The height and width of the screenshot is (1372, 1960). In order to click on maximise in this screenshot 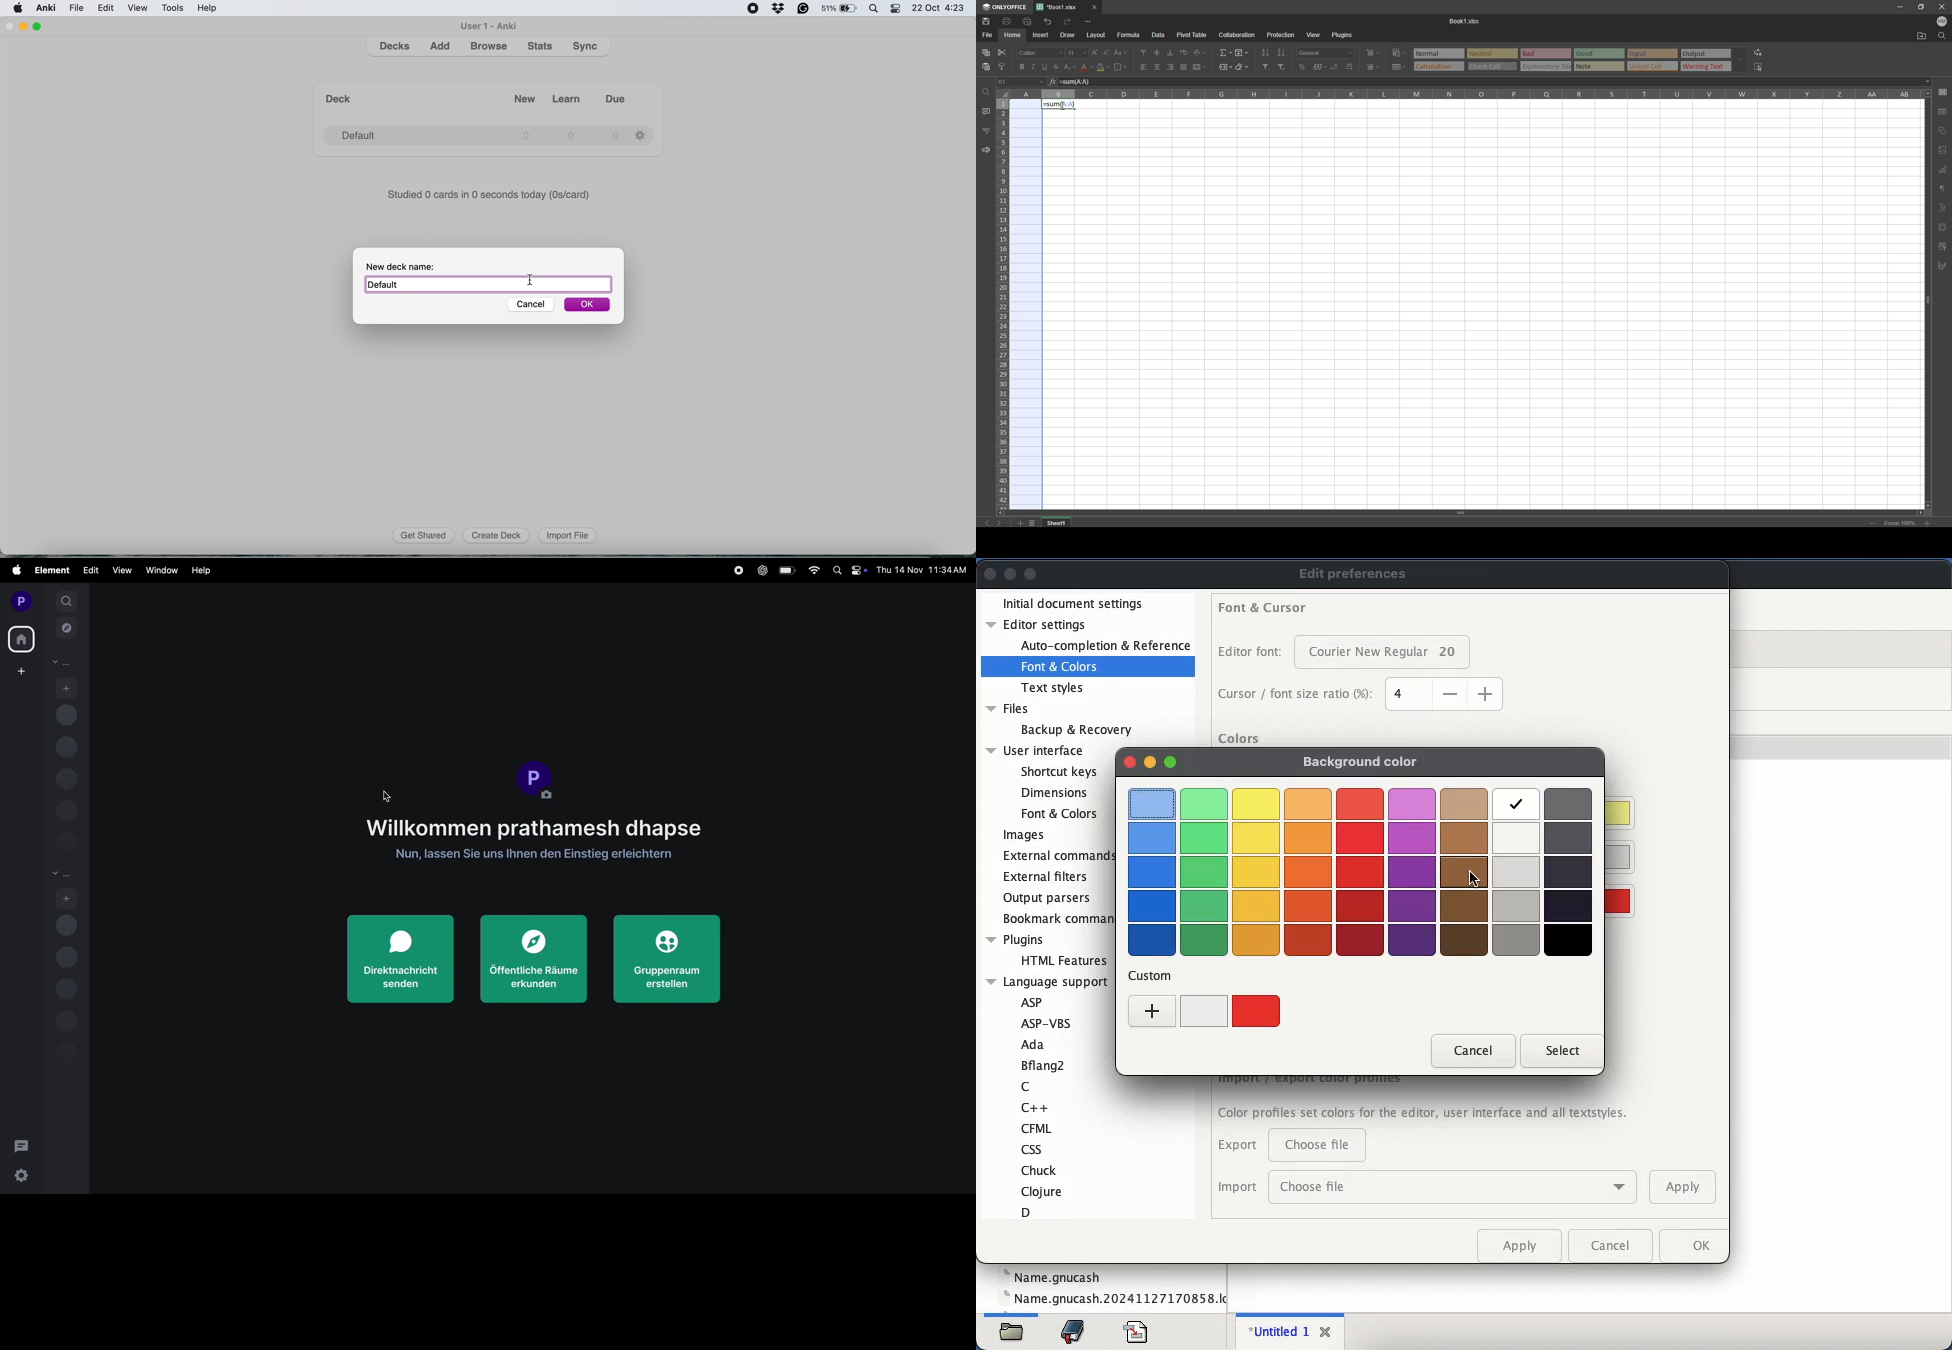, I will do `click(40, 25)`.